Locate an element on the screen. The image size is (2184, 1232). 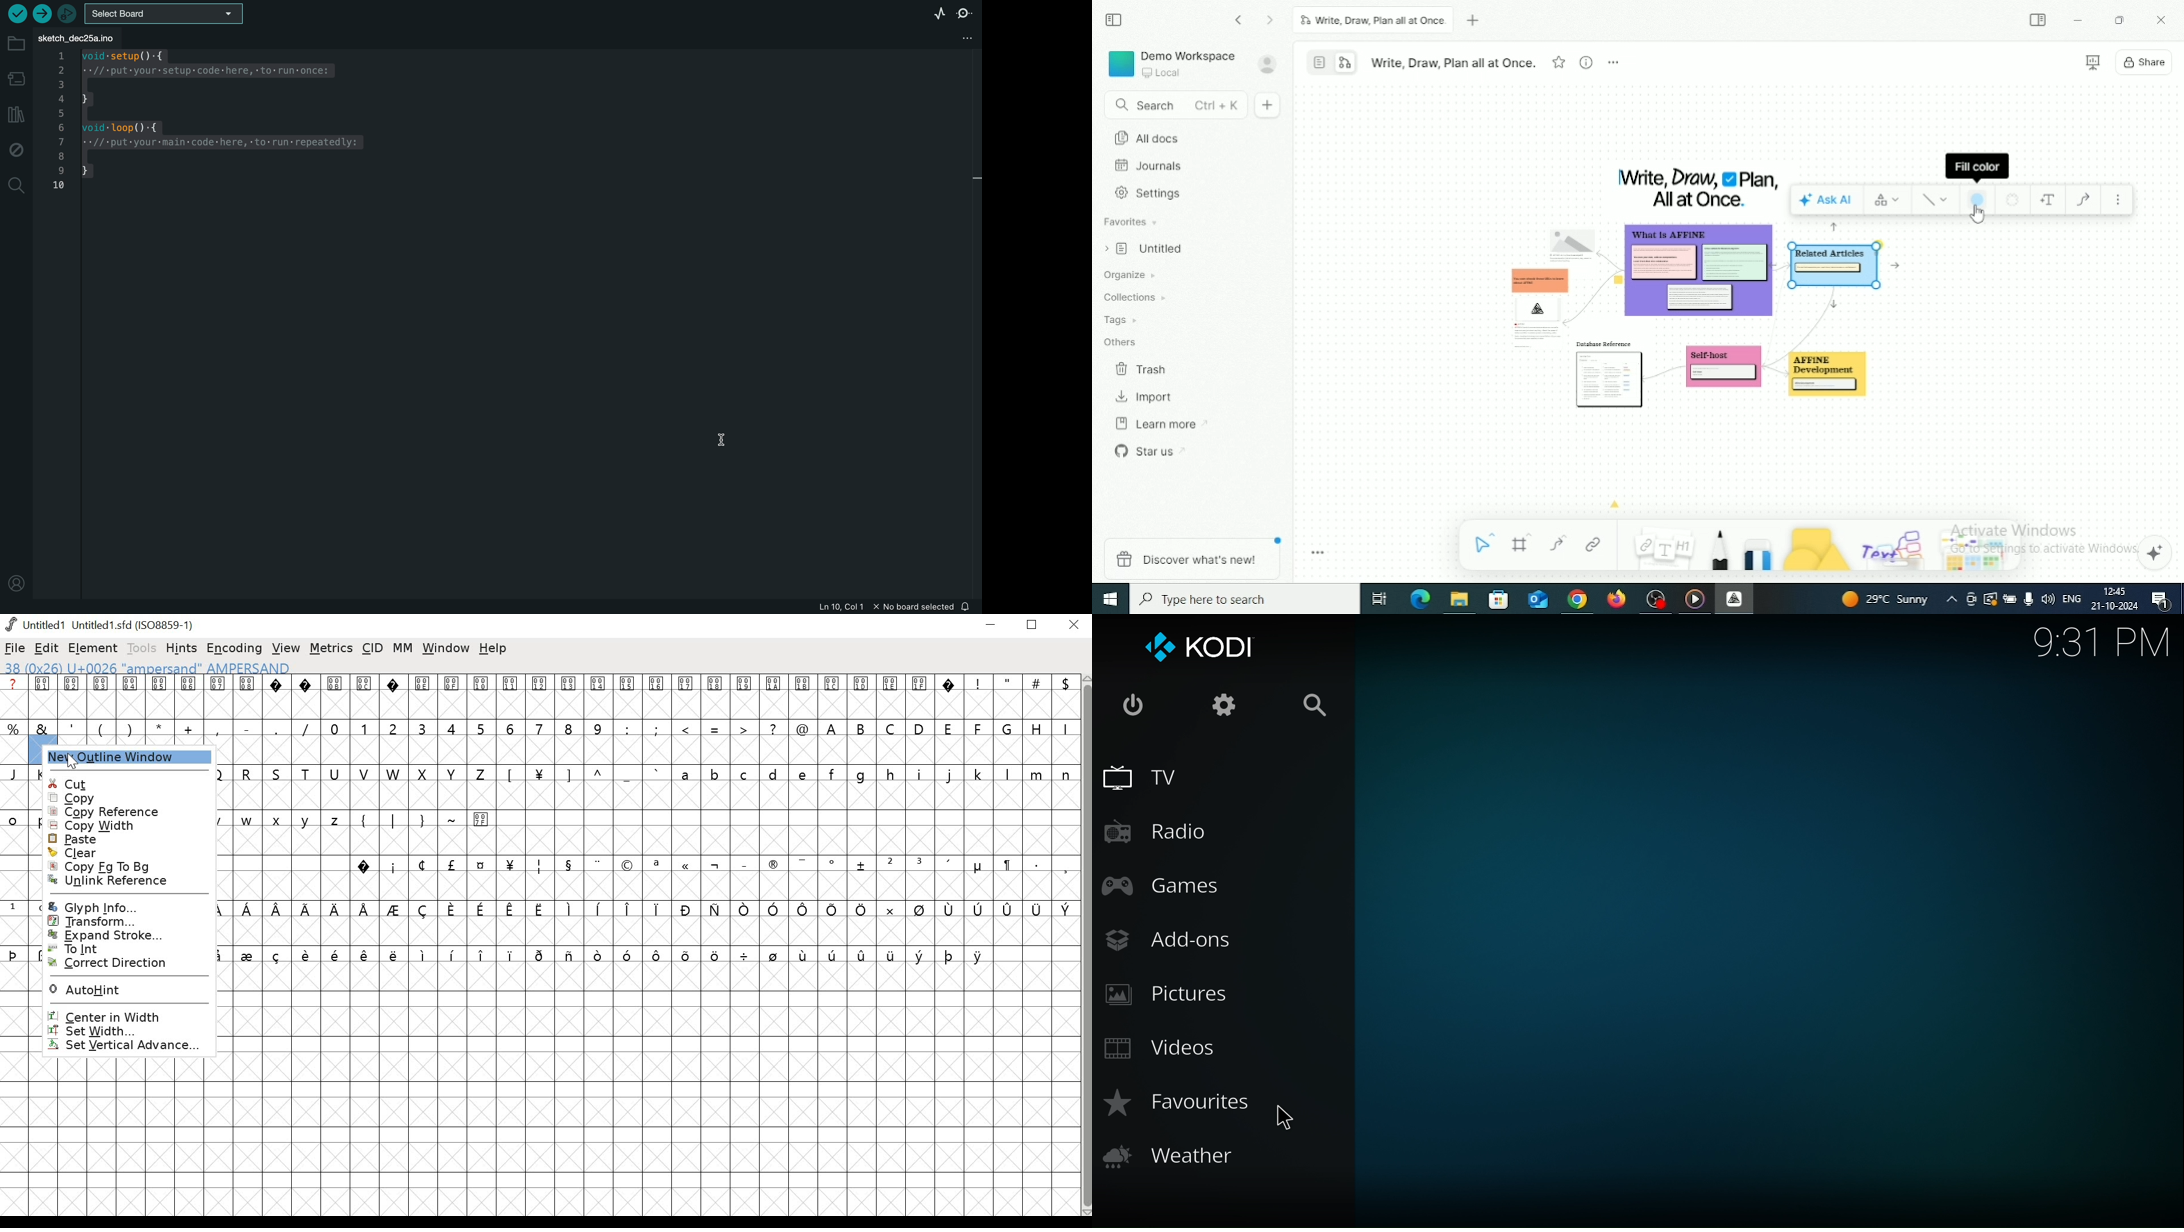
Collapse sidebar is located at coordinates (1113, 19).